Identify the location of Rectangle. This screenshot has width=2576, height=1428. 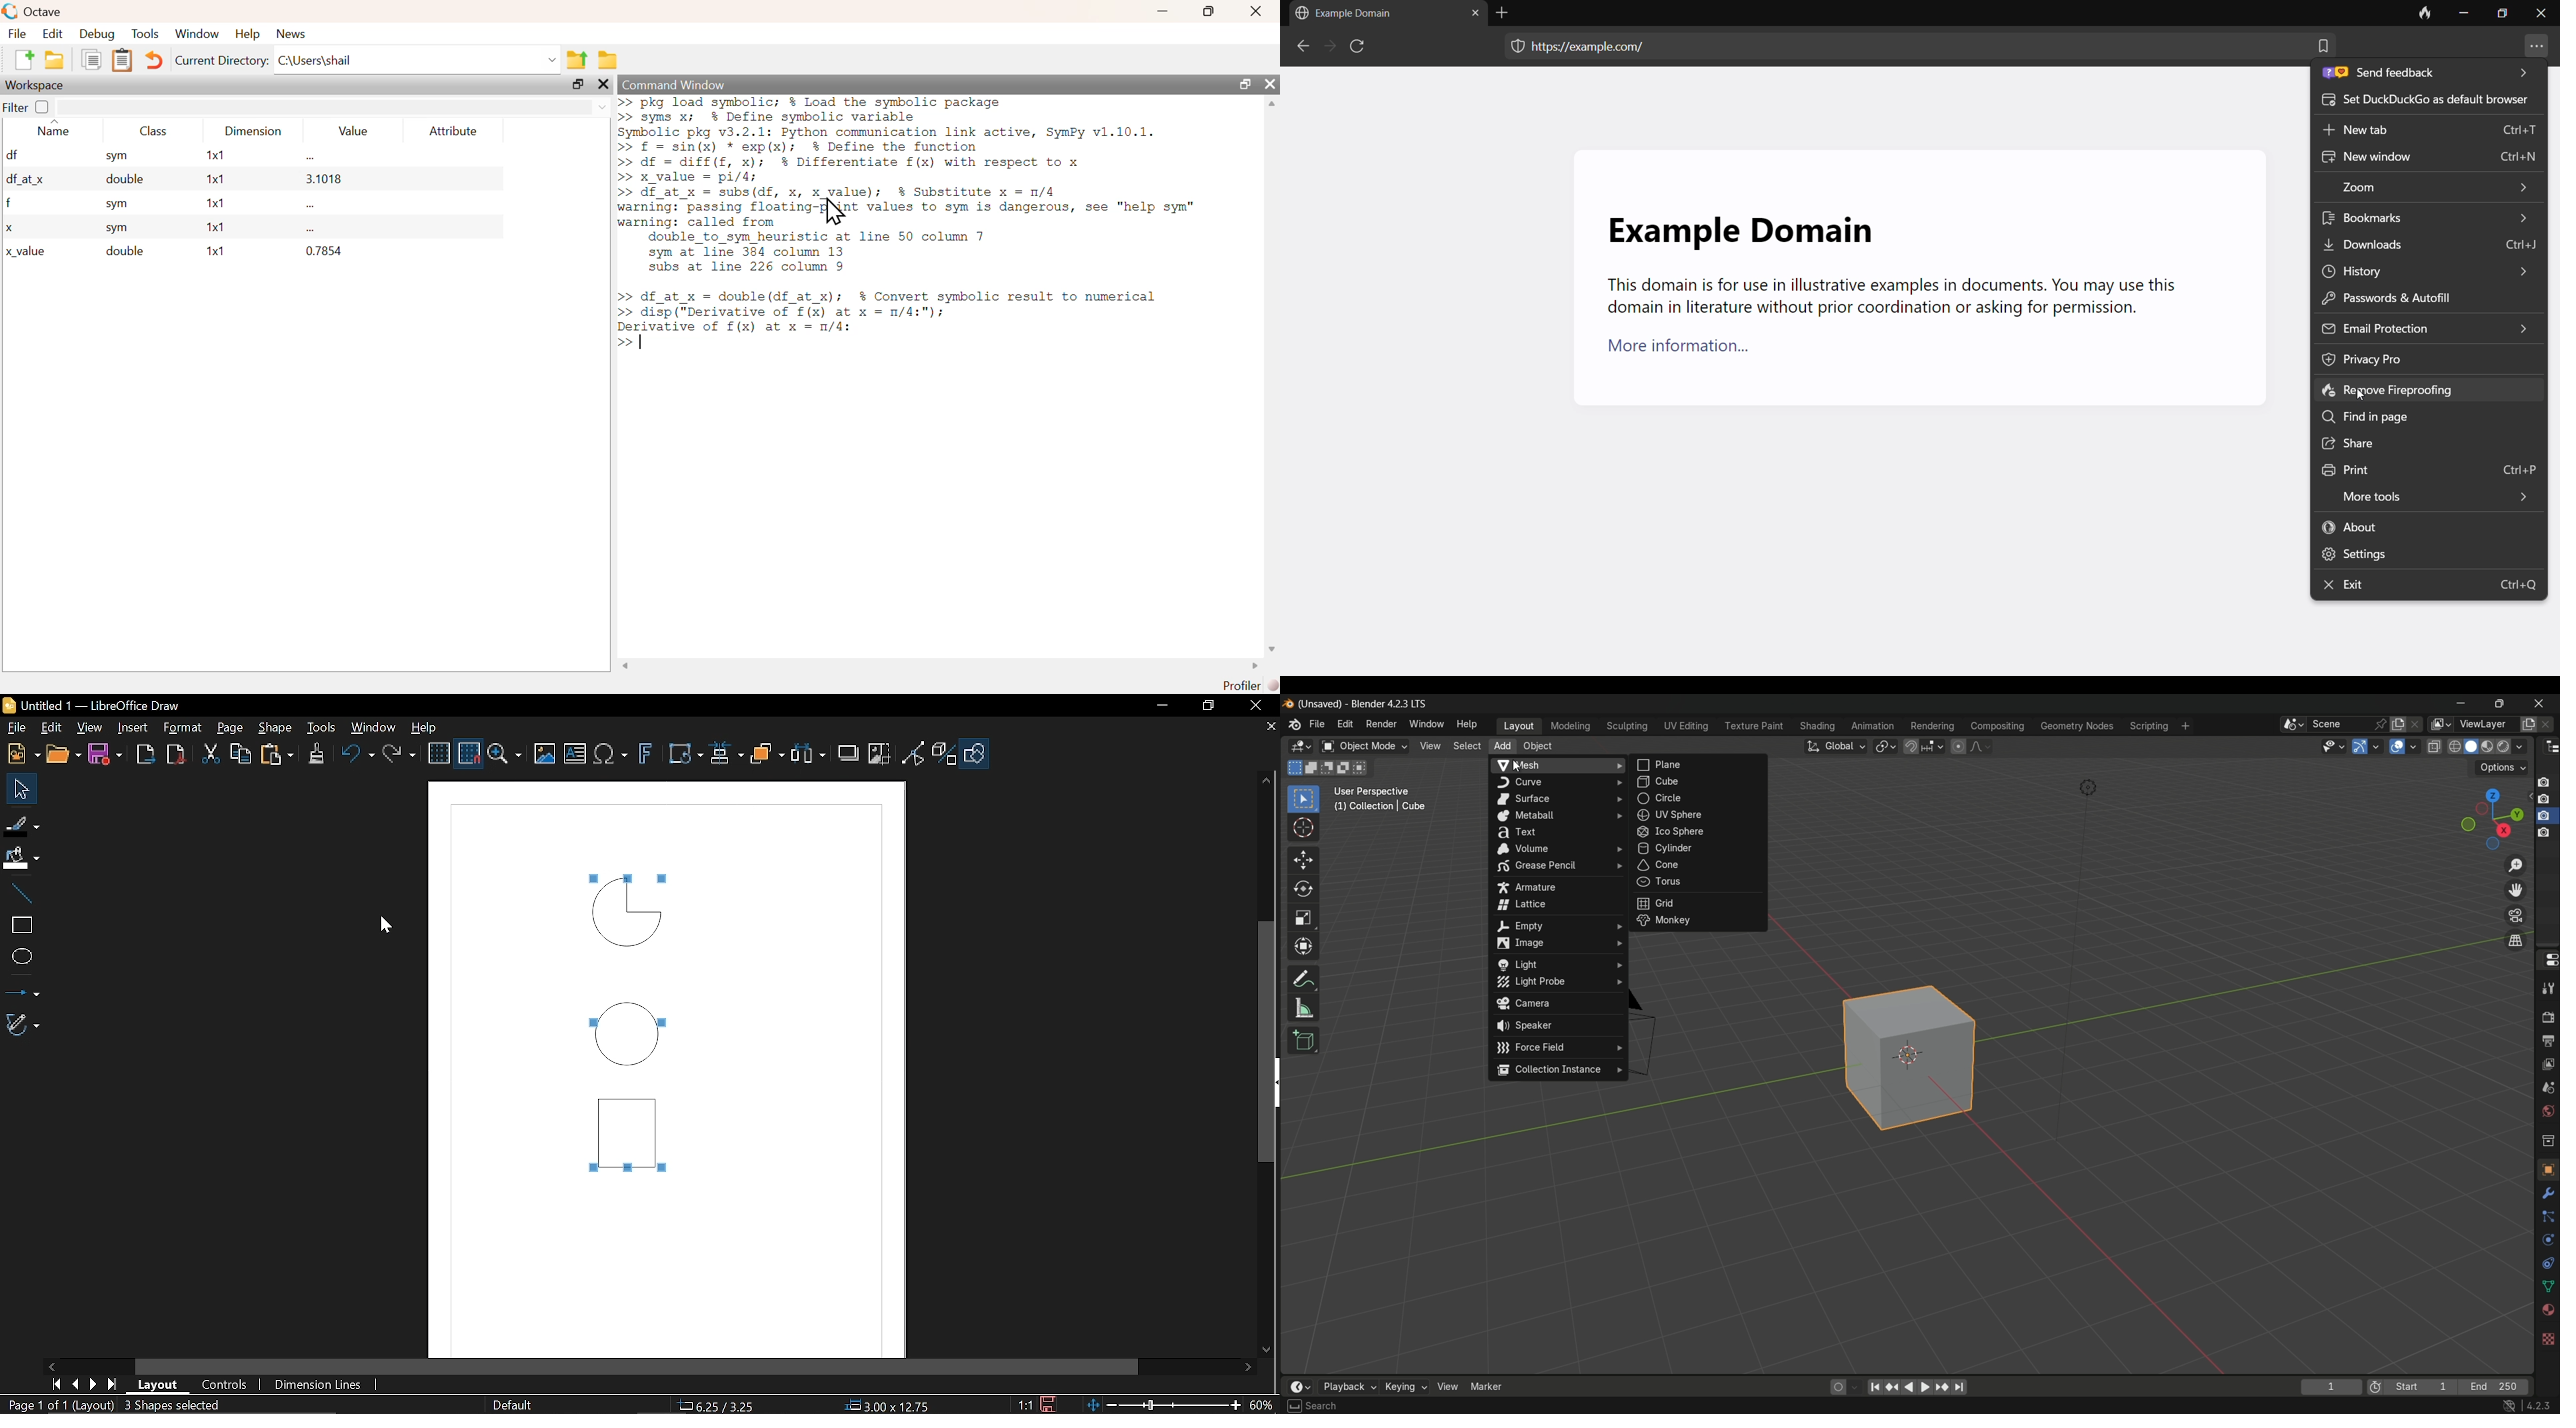
(635, 1125).